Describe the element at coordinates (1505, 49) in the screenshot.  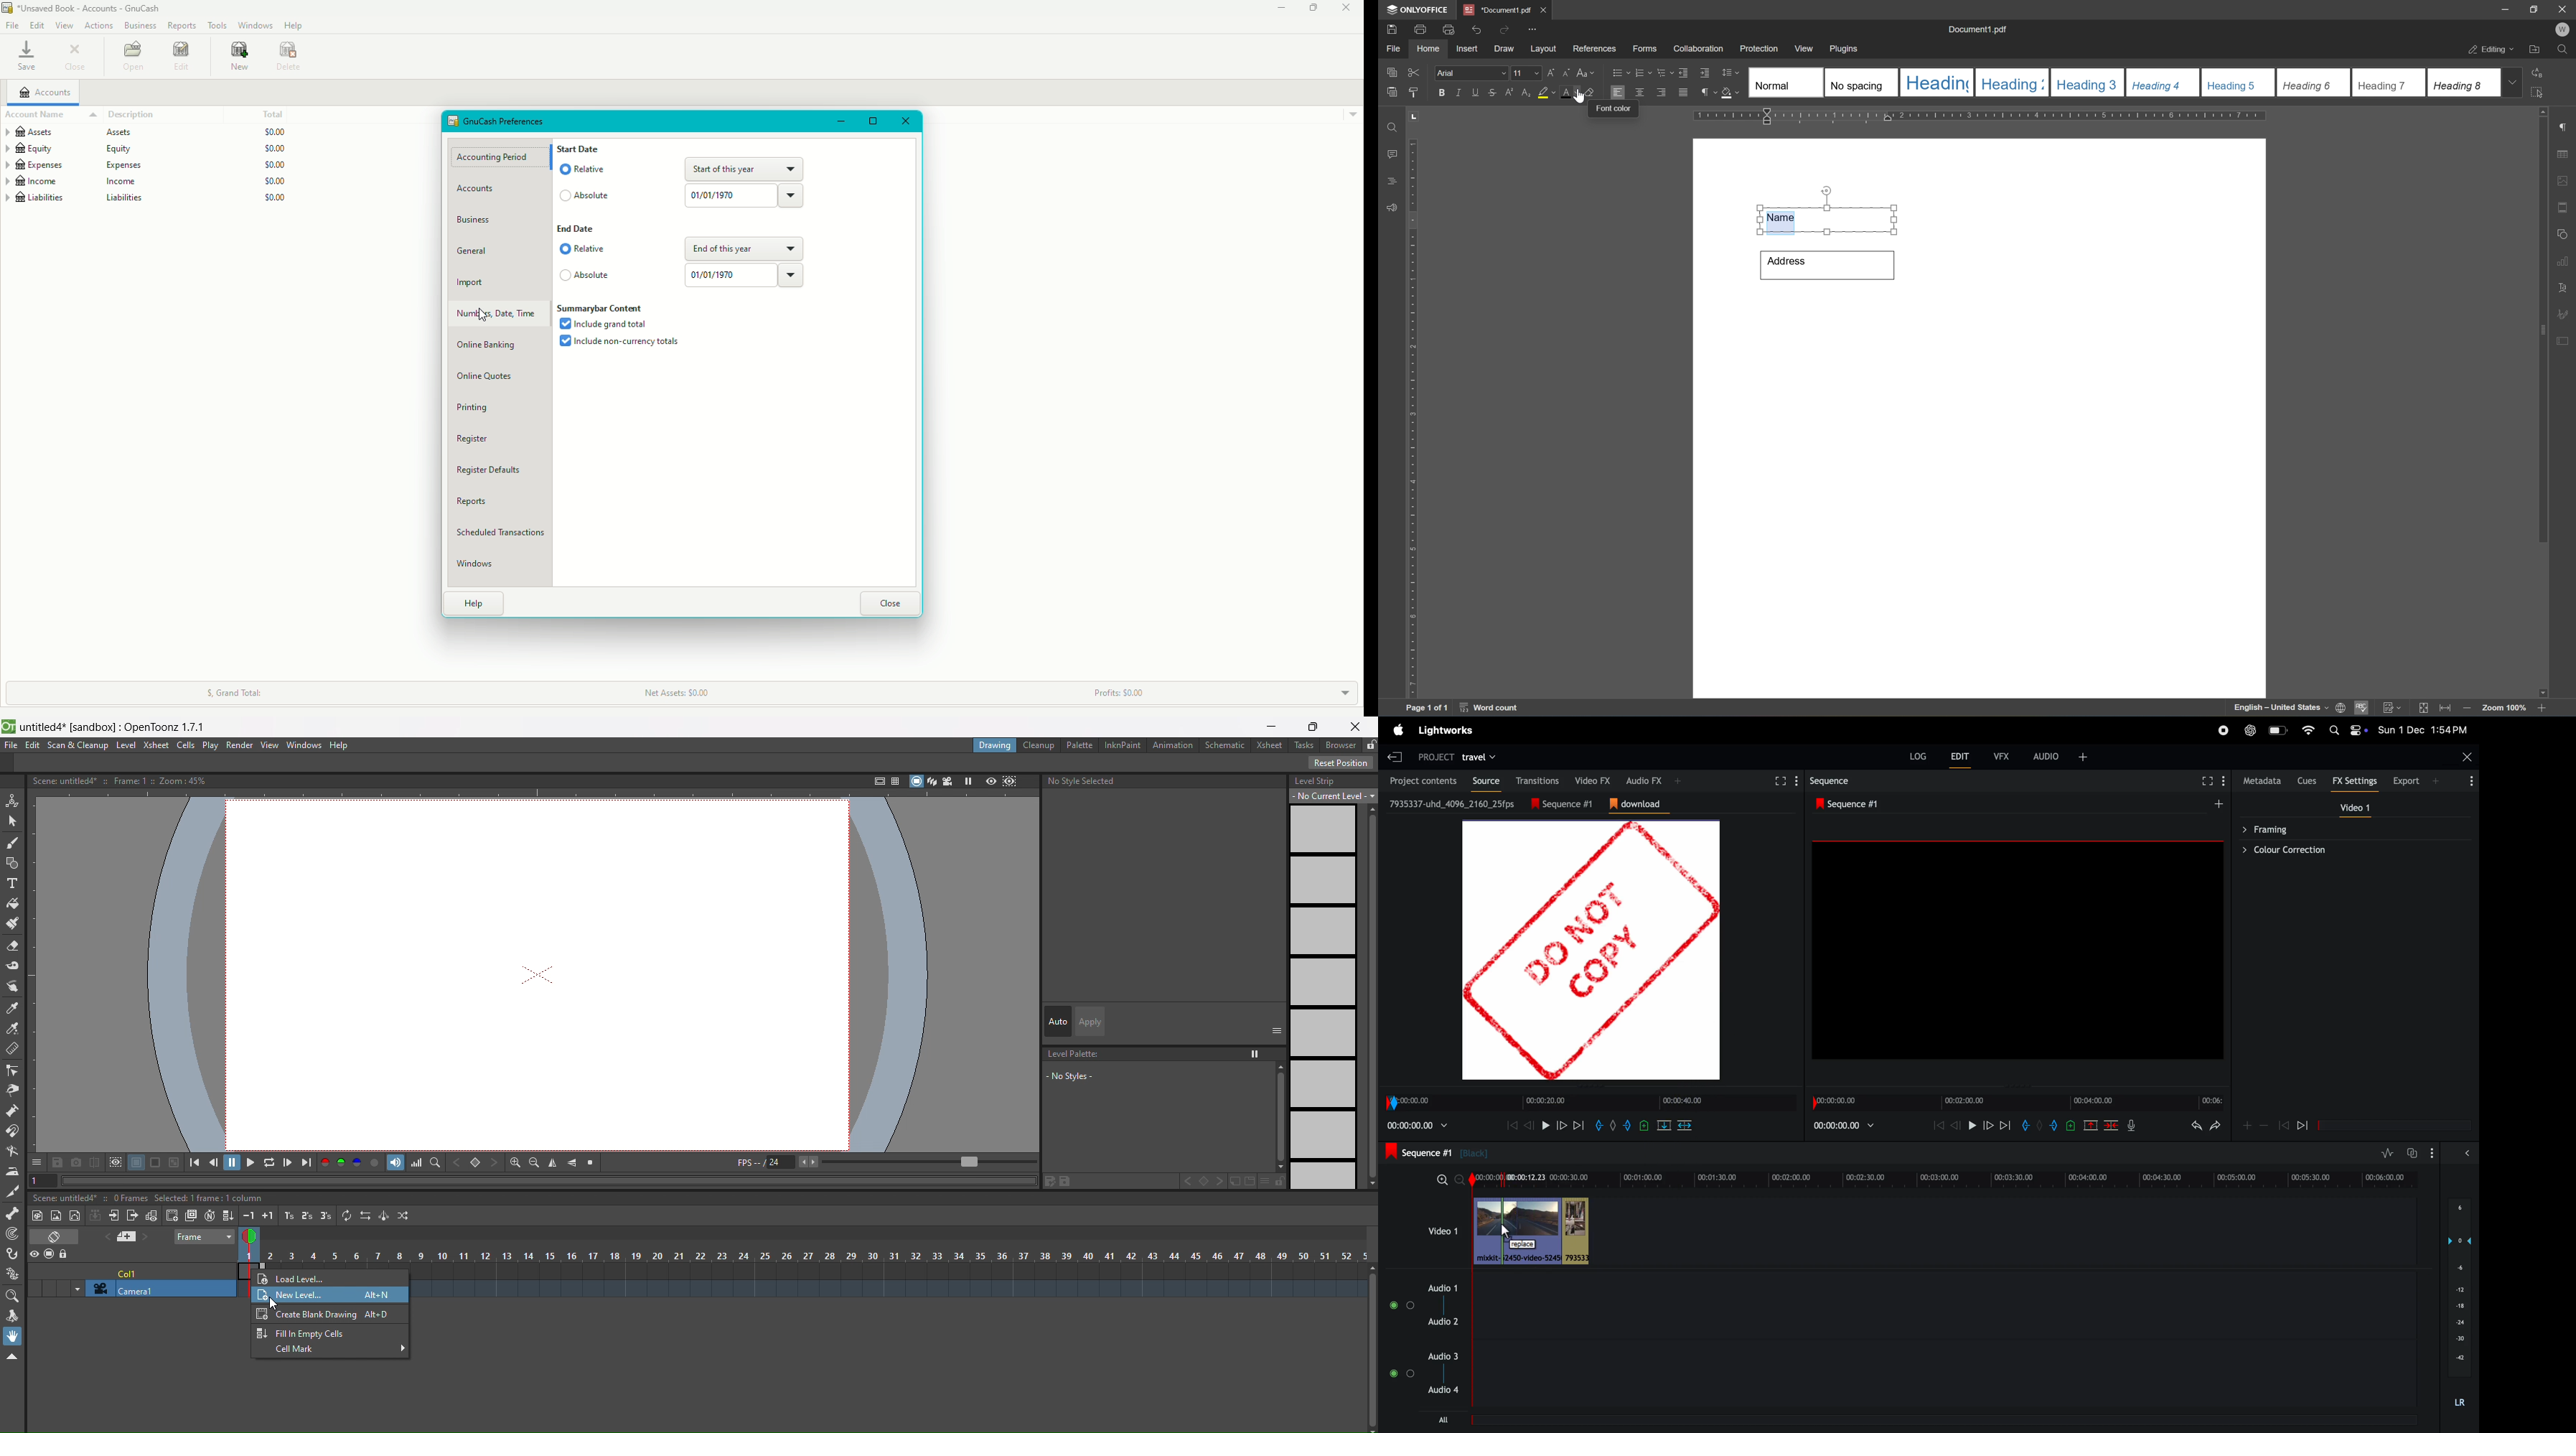
I see `draw` at that location.